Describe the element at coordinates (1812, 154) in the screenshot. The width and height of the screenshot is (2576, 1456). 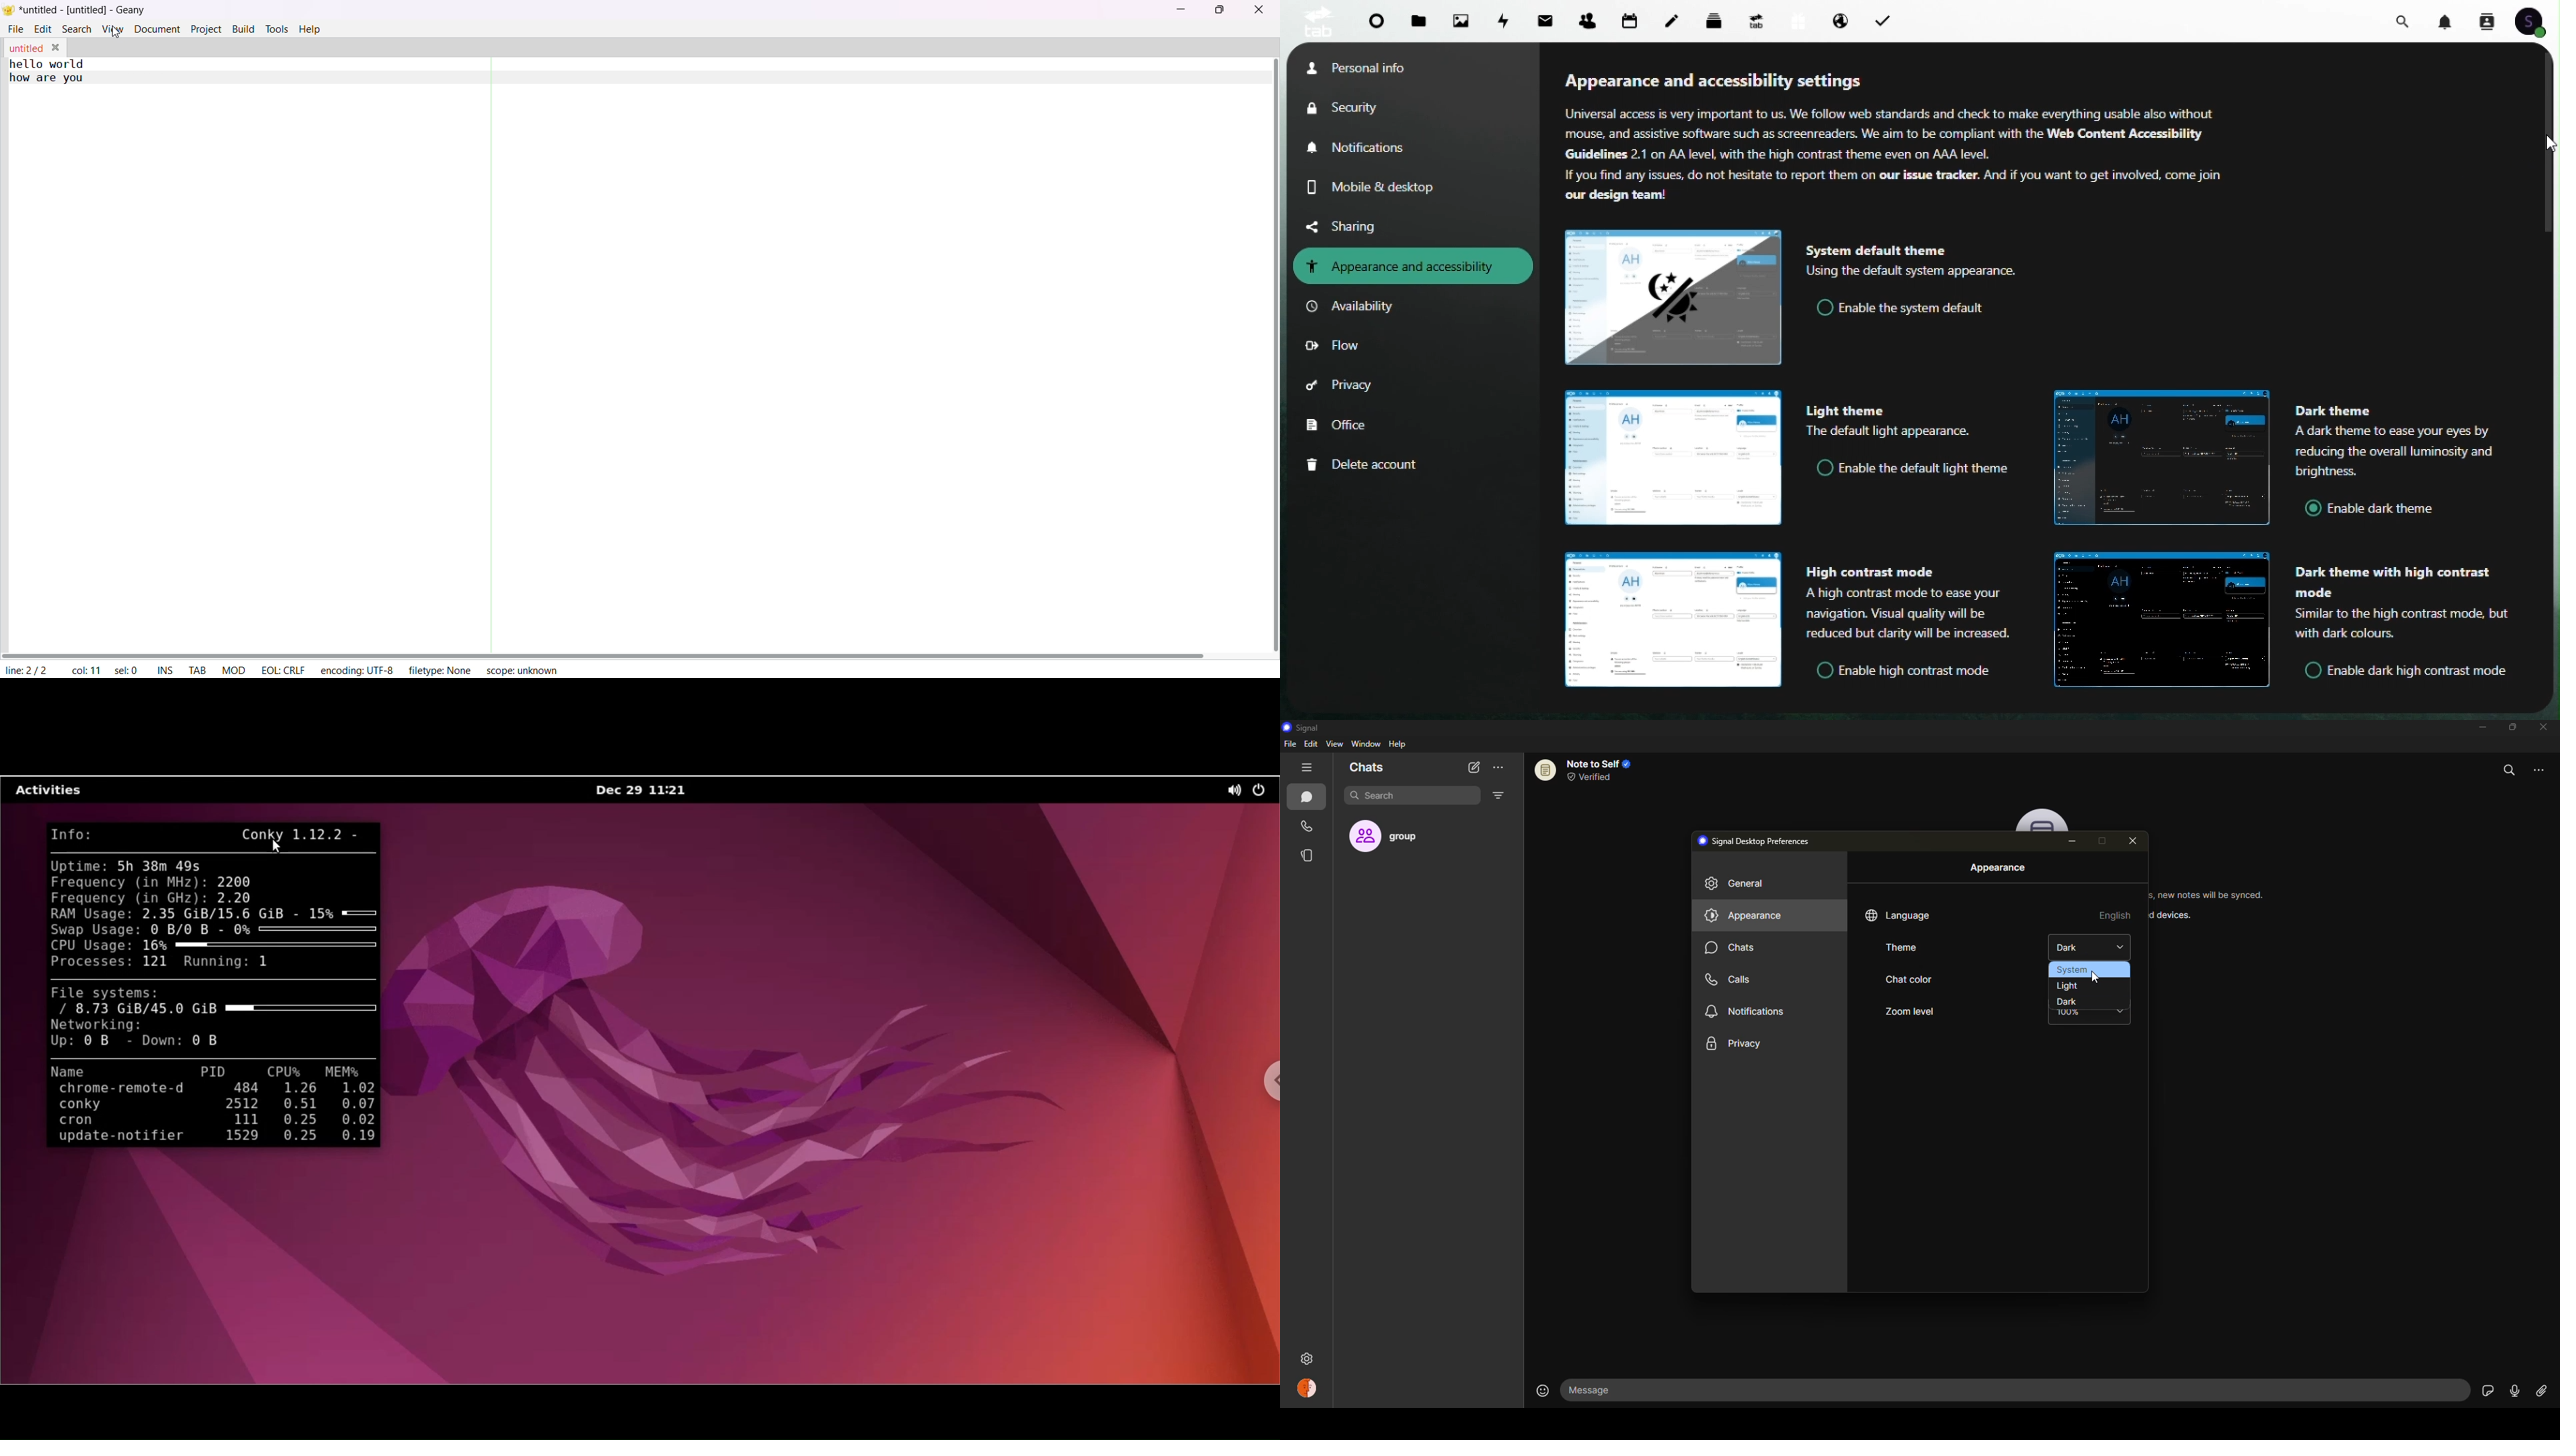
I see `2.1 on AA level, with the high contrast theme even on AAA level.` at that location.